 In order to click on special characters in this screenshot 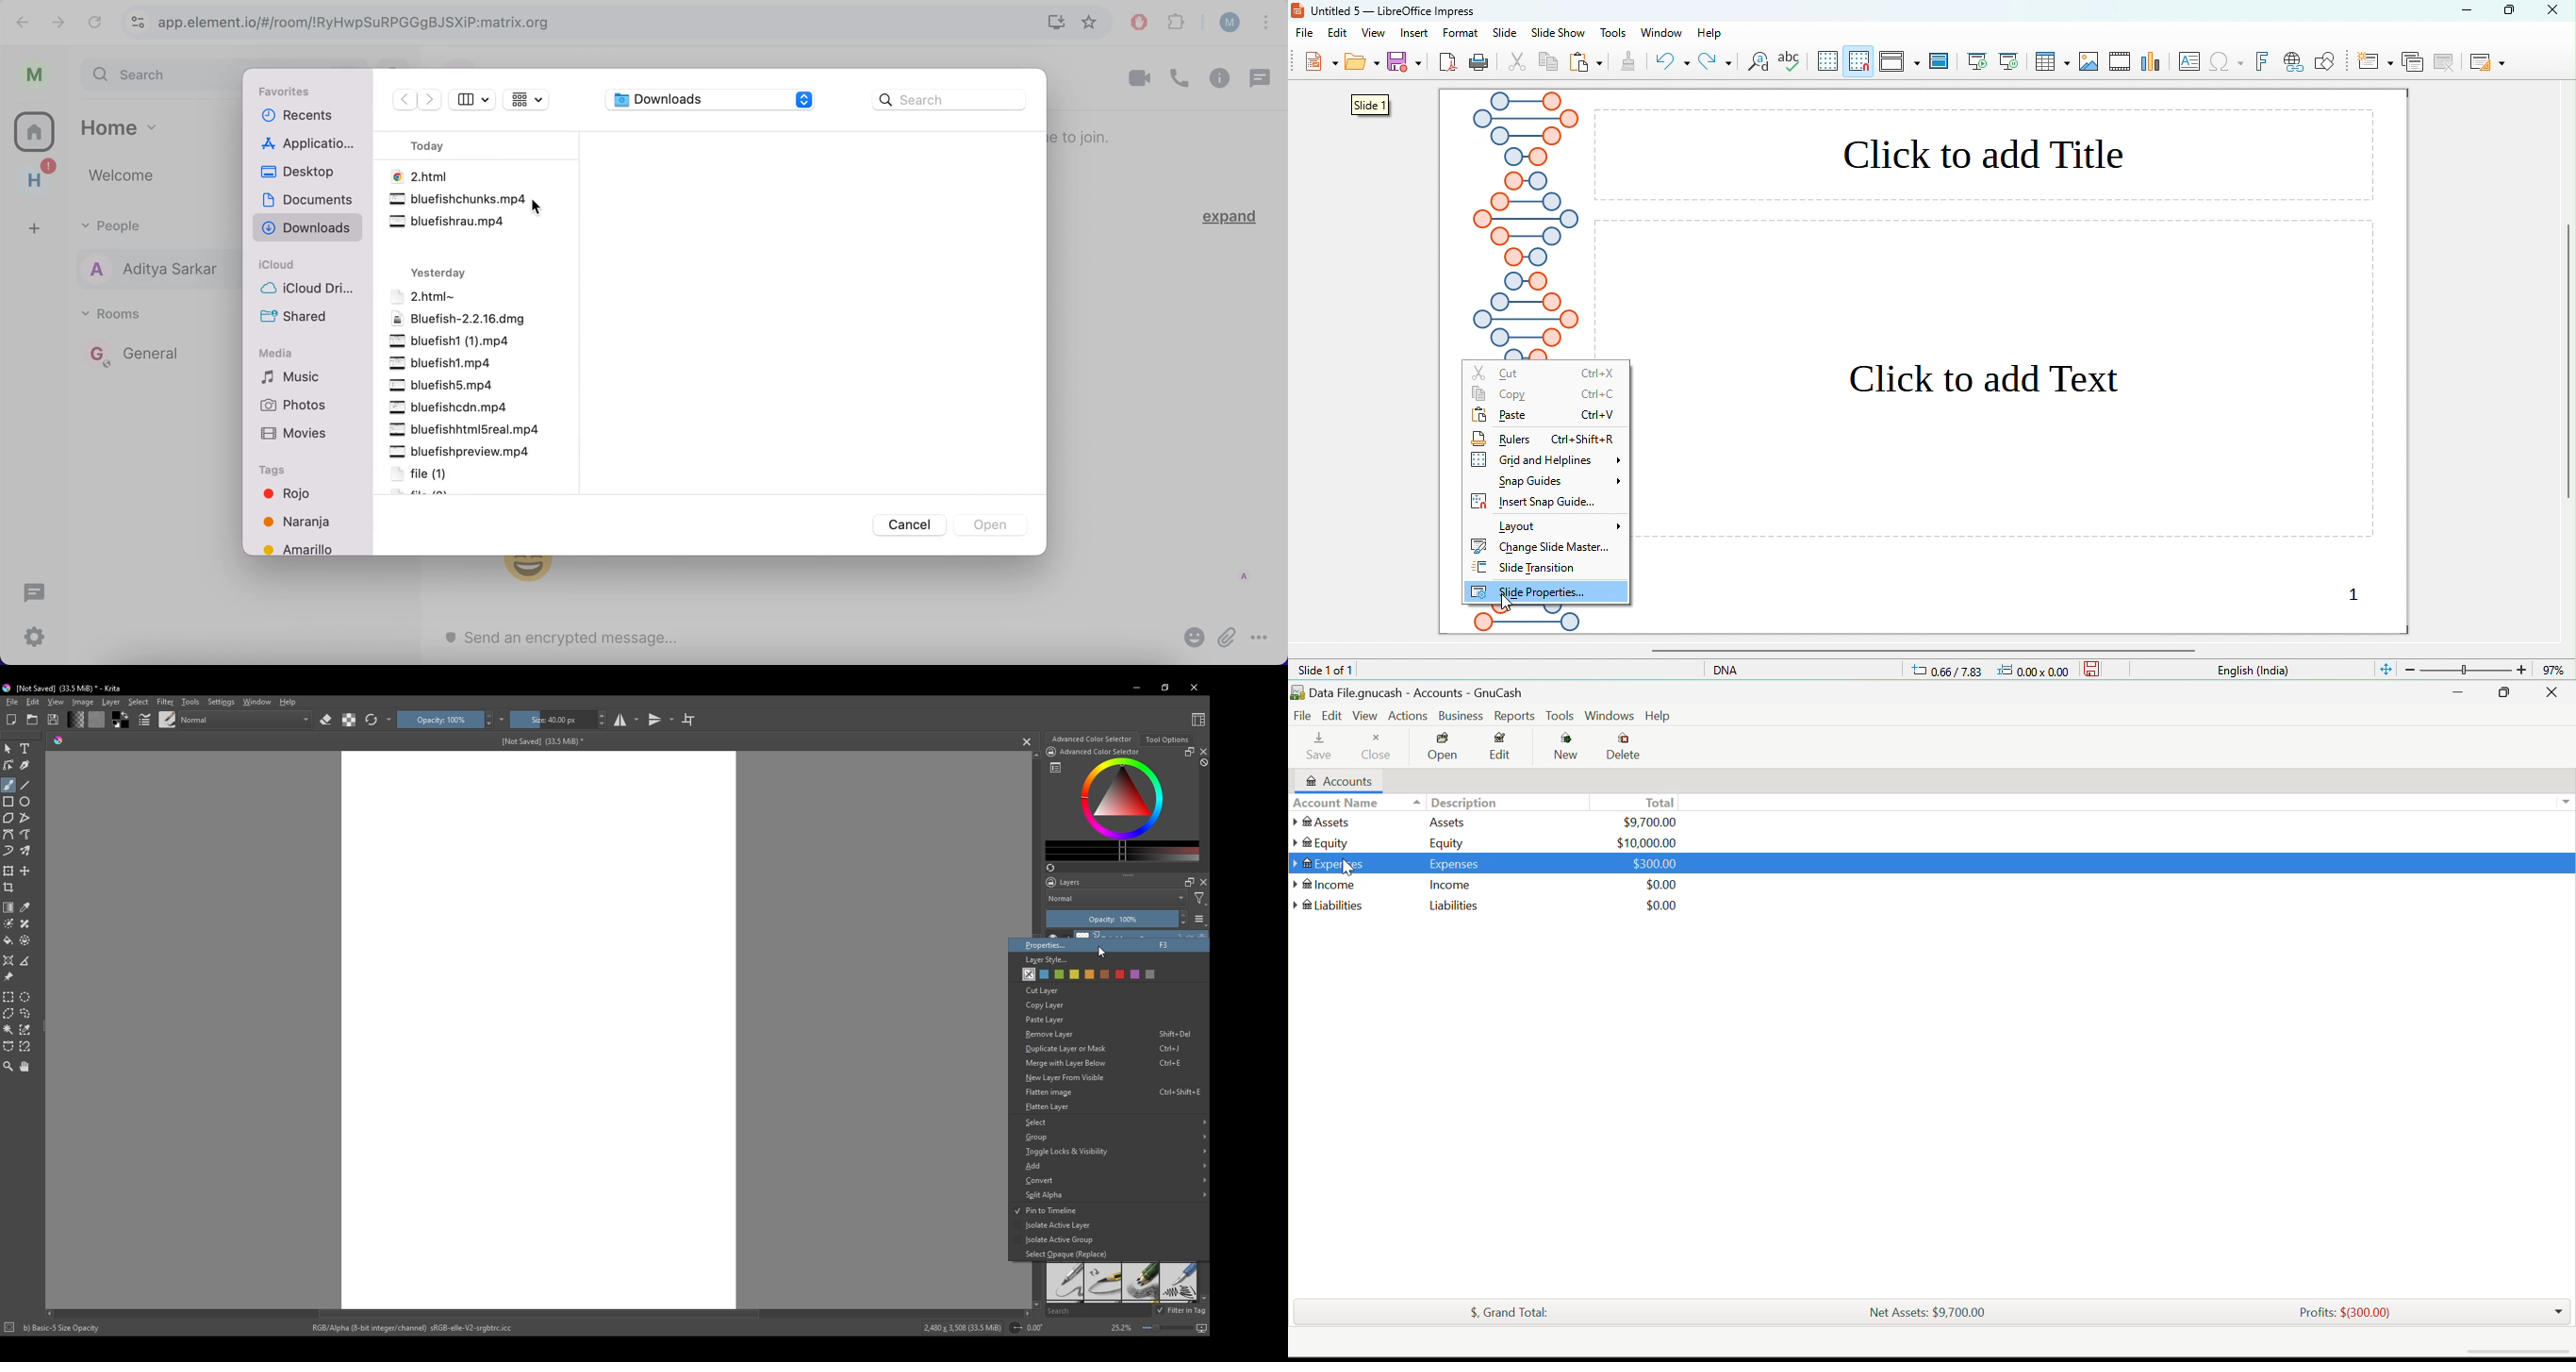, I will do `click(2228, 63)`.